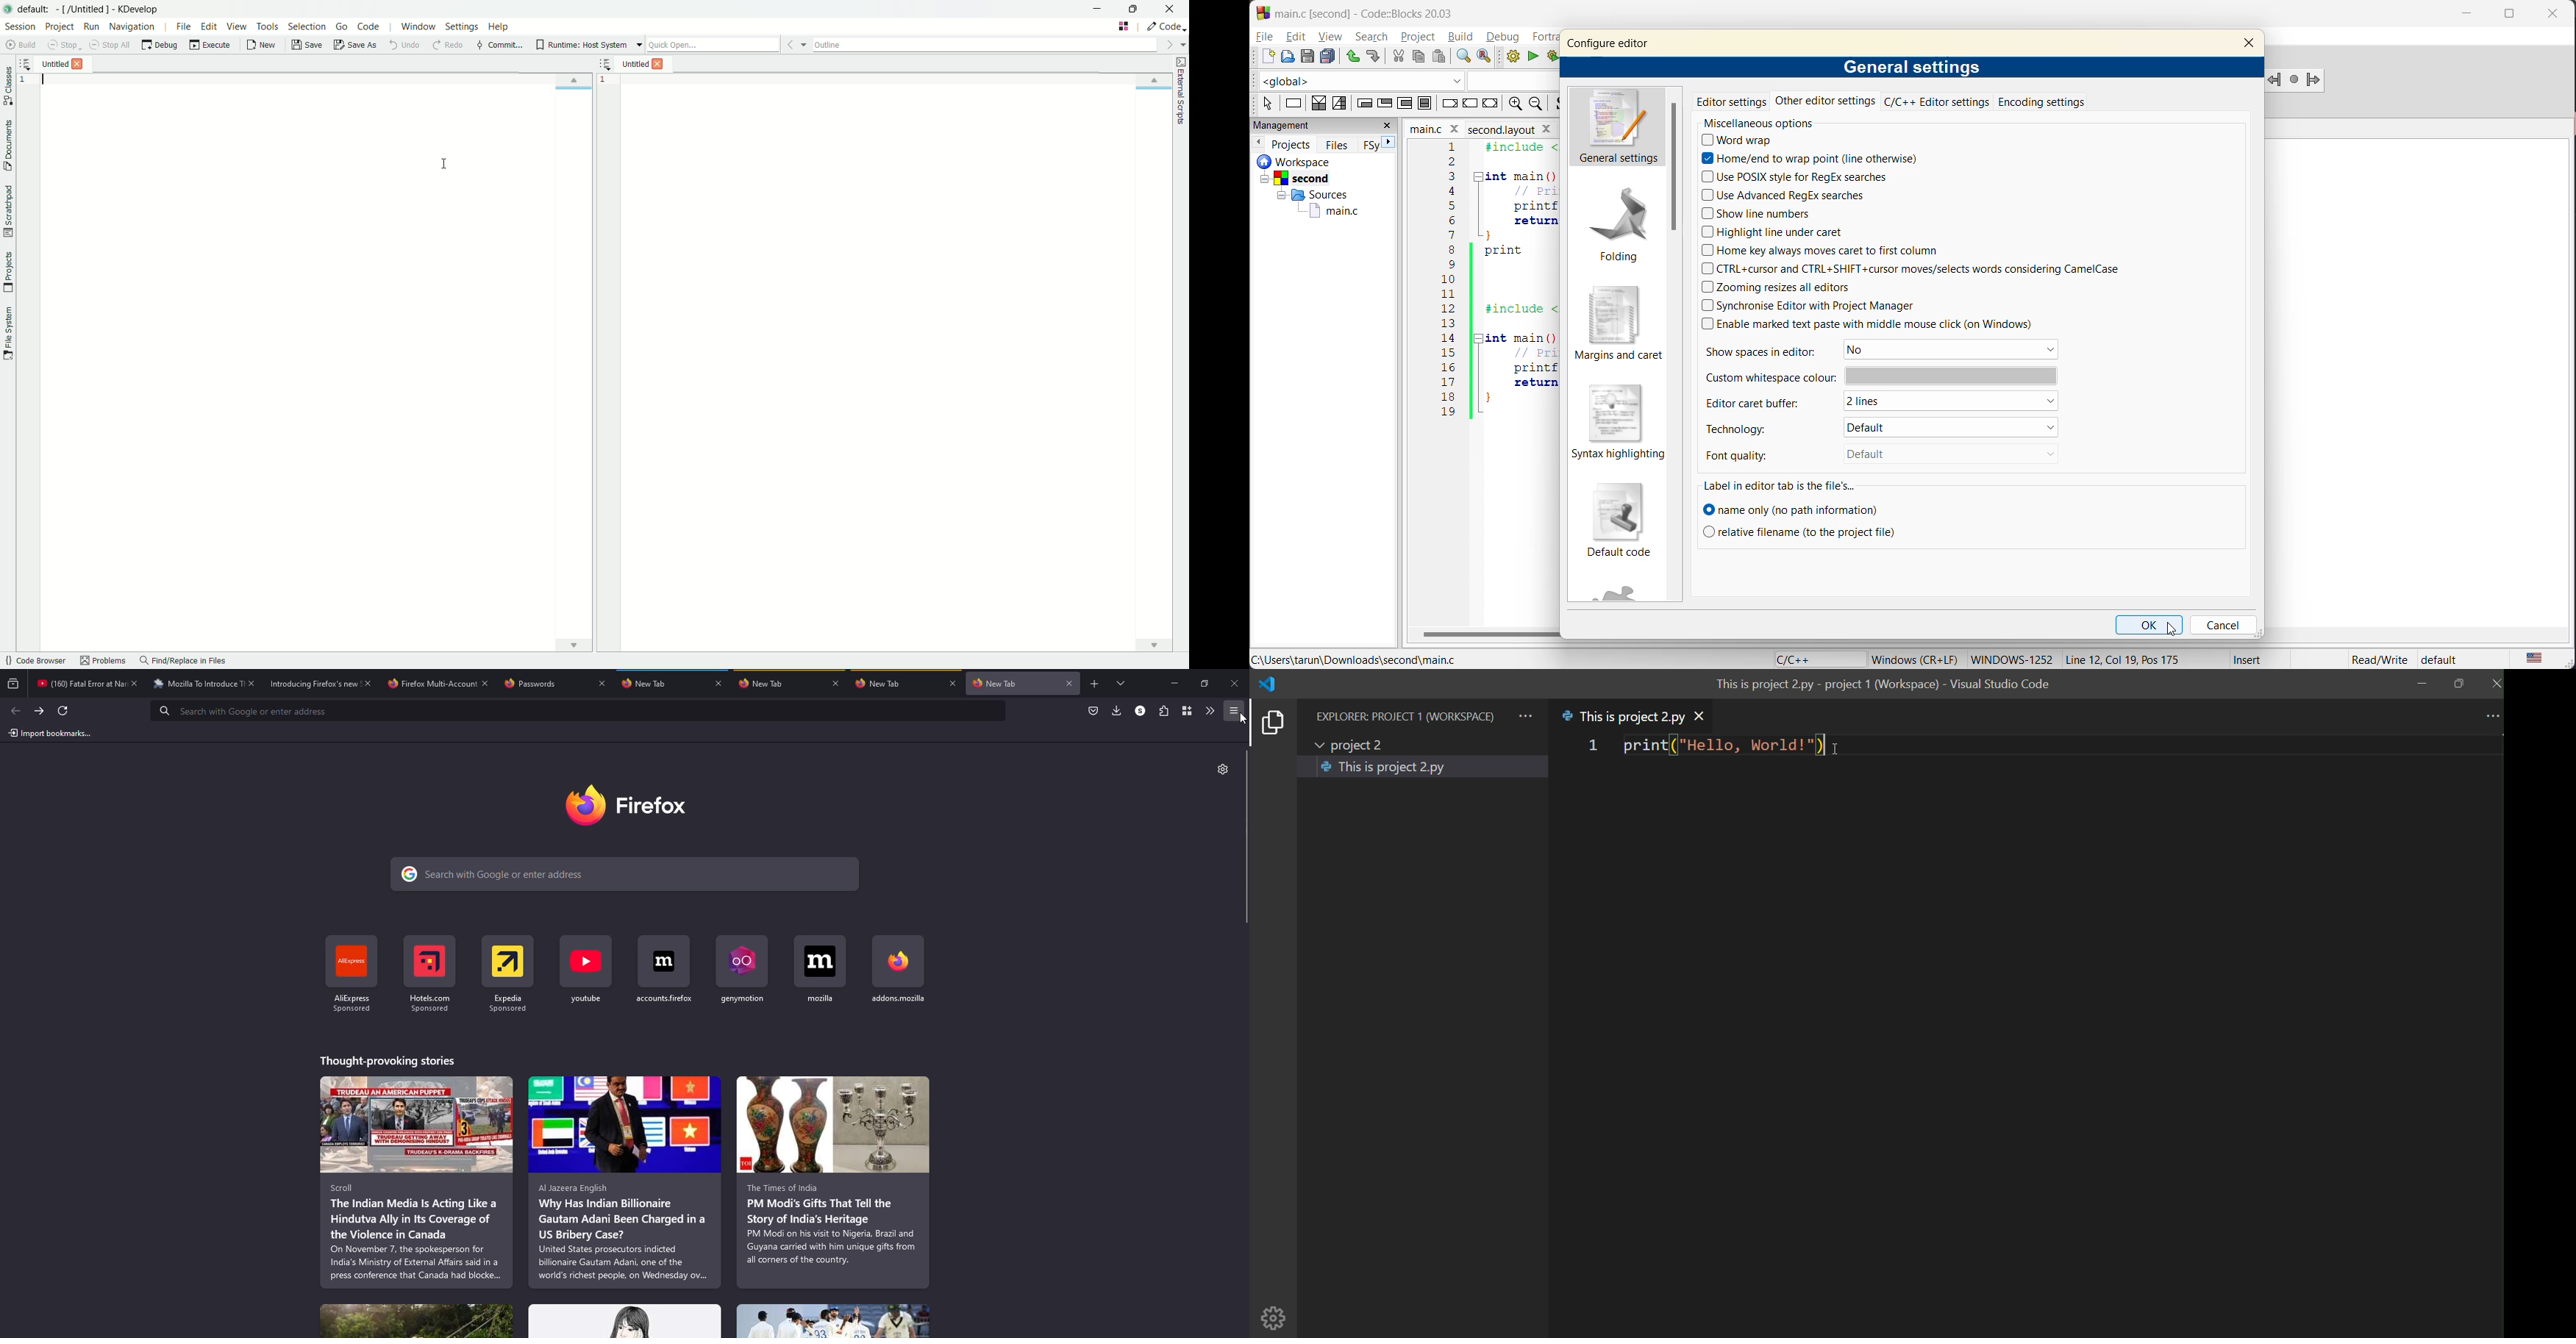 This screenshot has height=1344, width=2576. I want to click on project, so click(1420, 38).